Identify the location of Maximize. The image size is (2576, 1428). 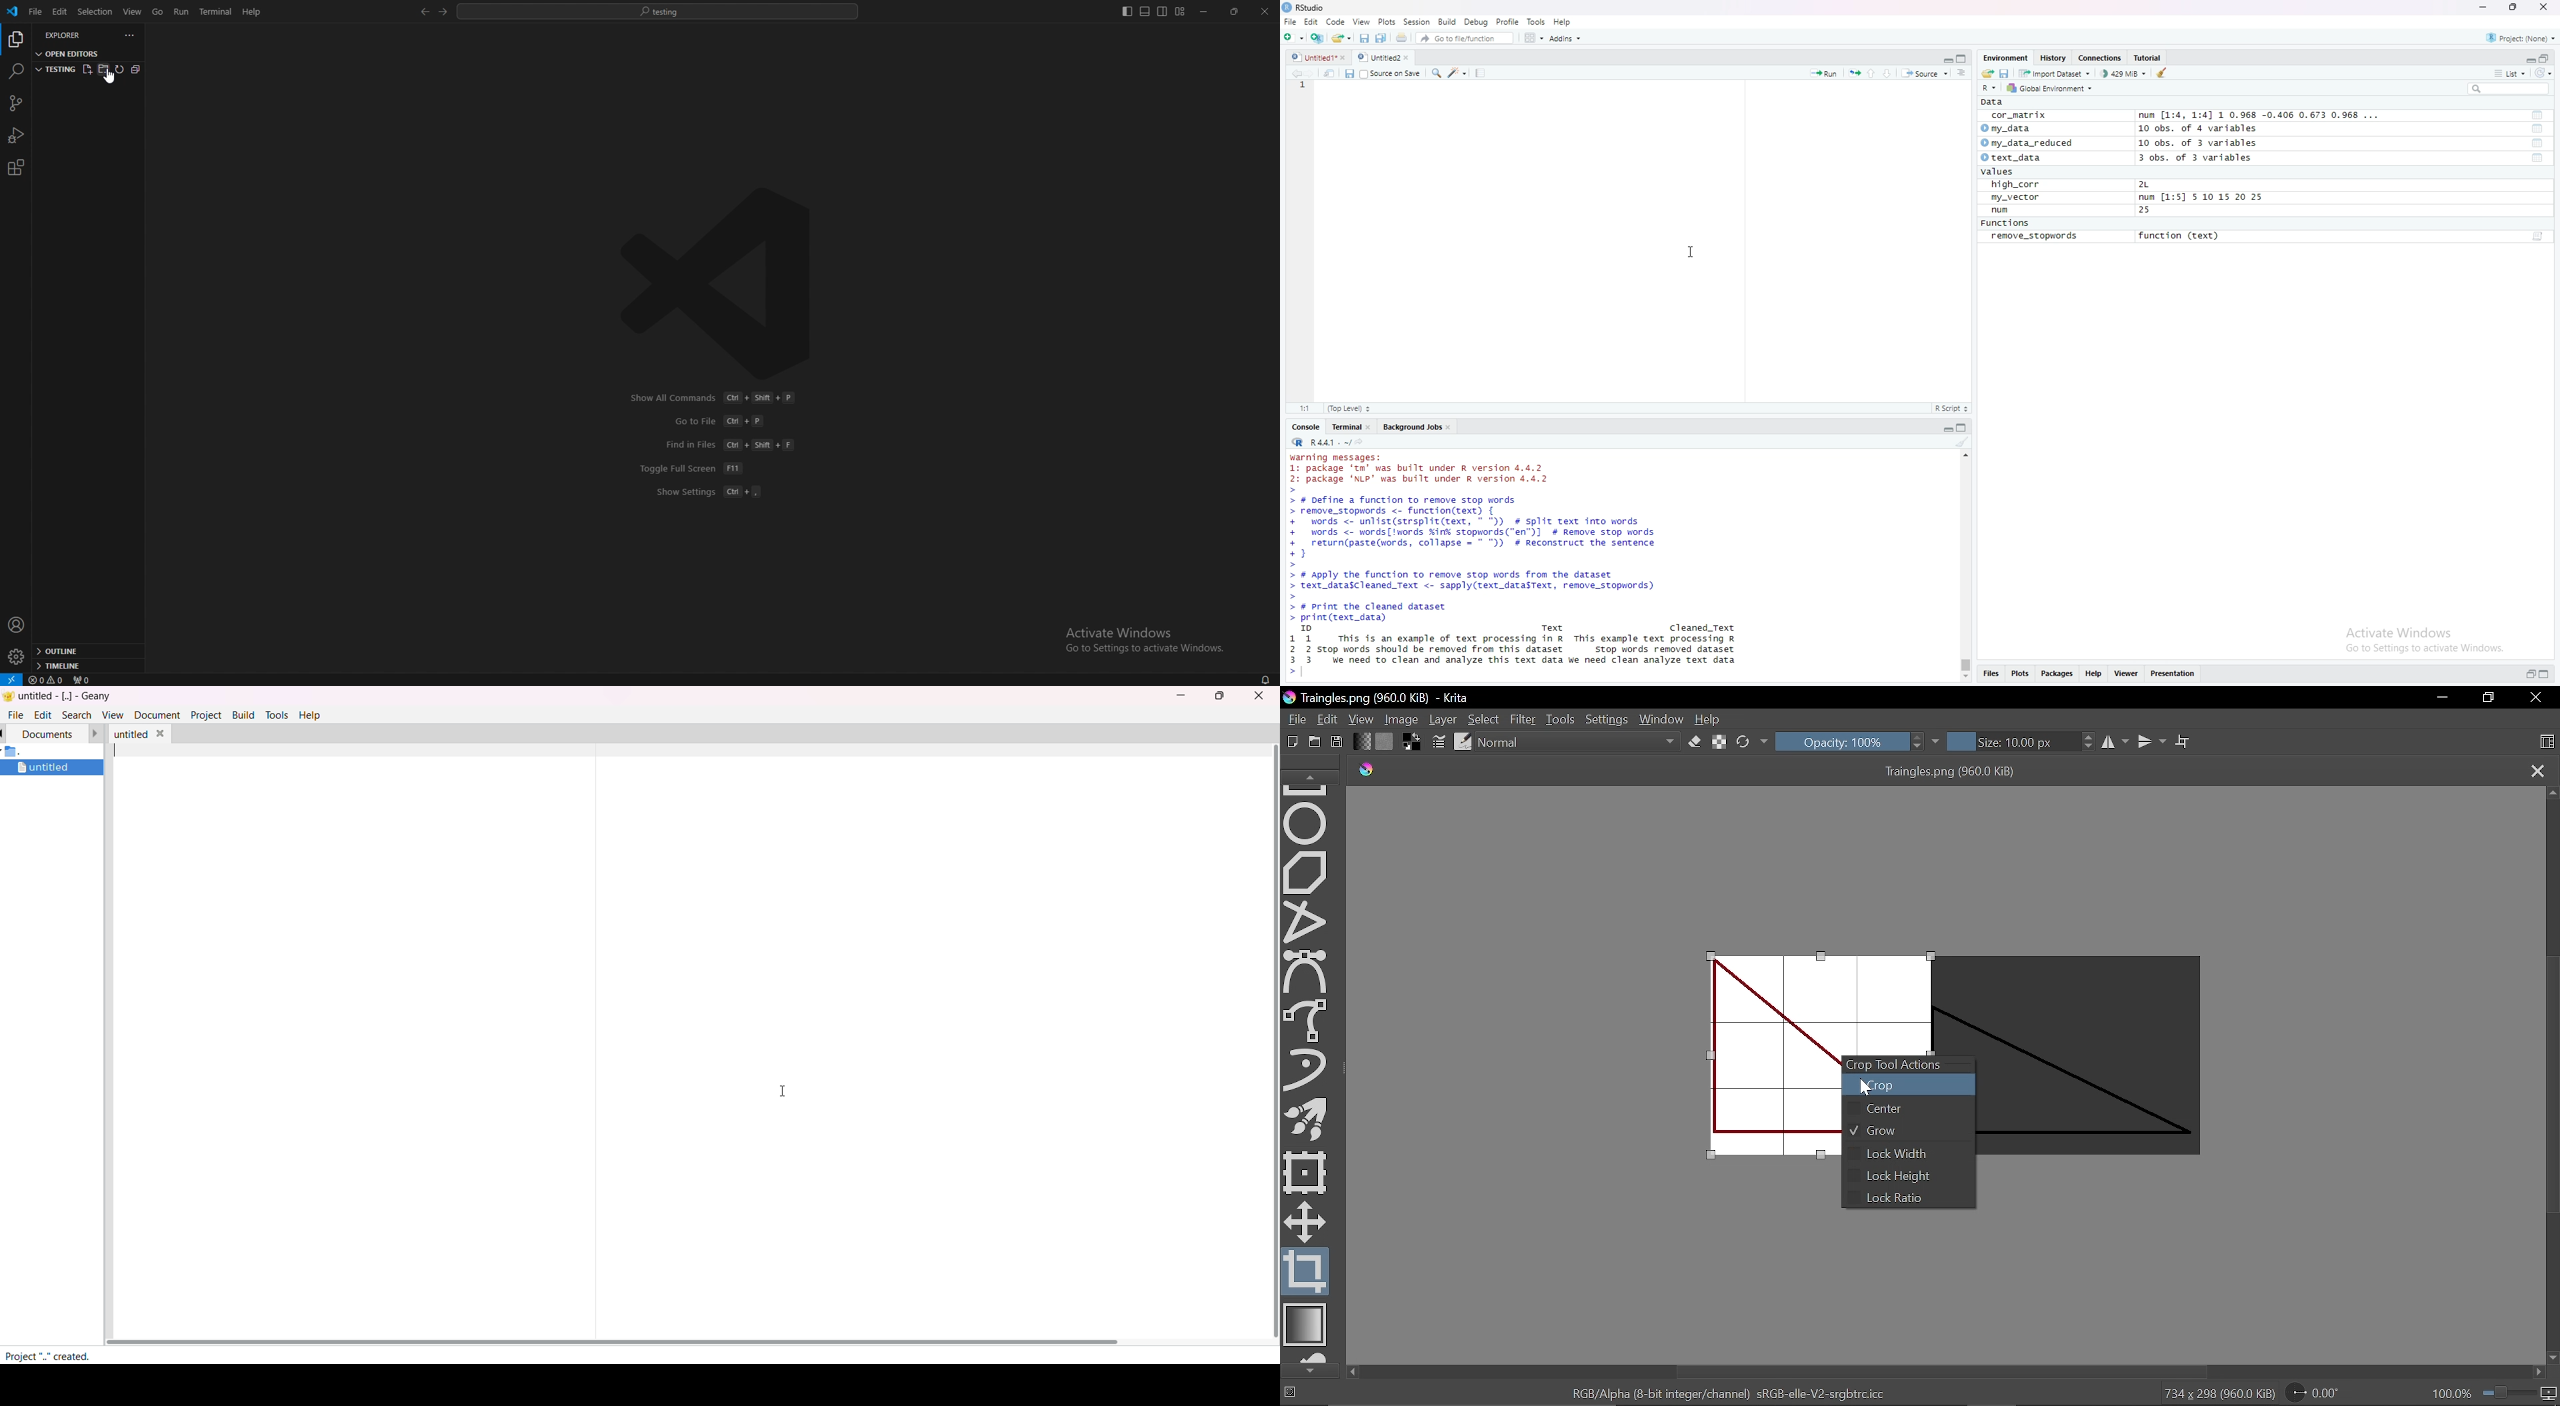
(1961, 429).